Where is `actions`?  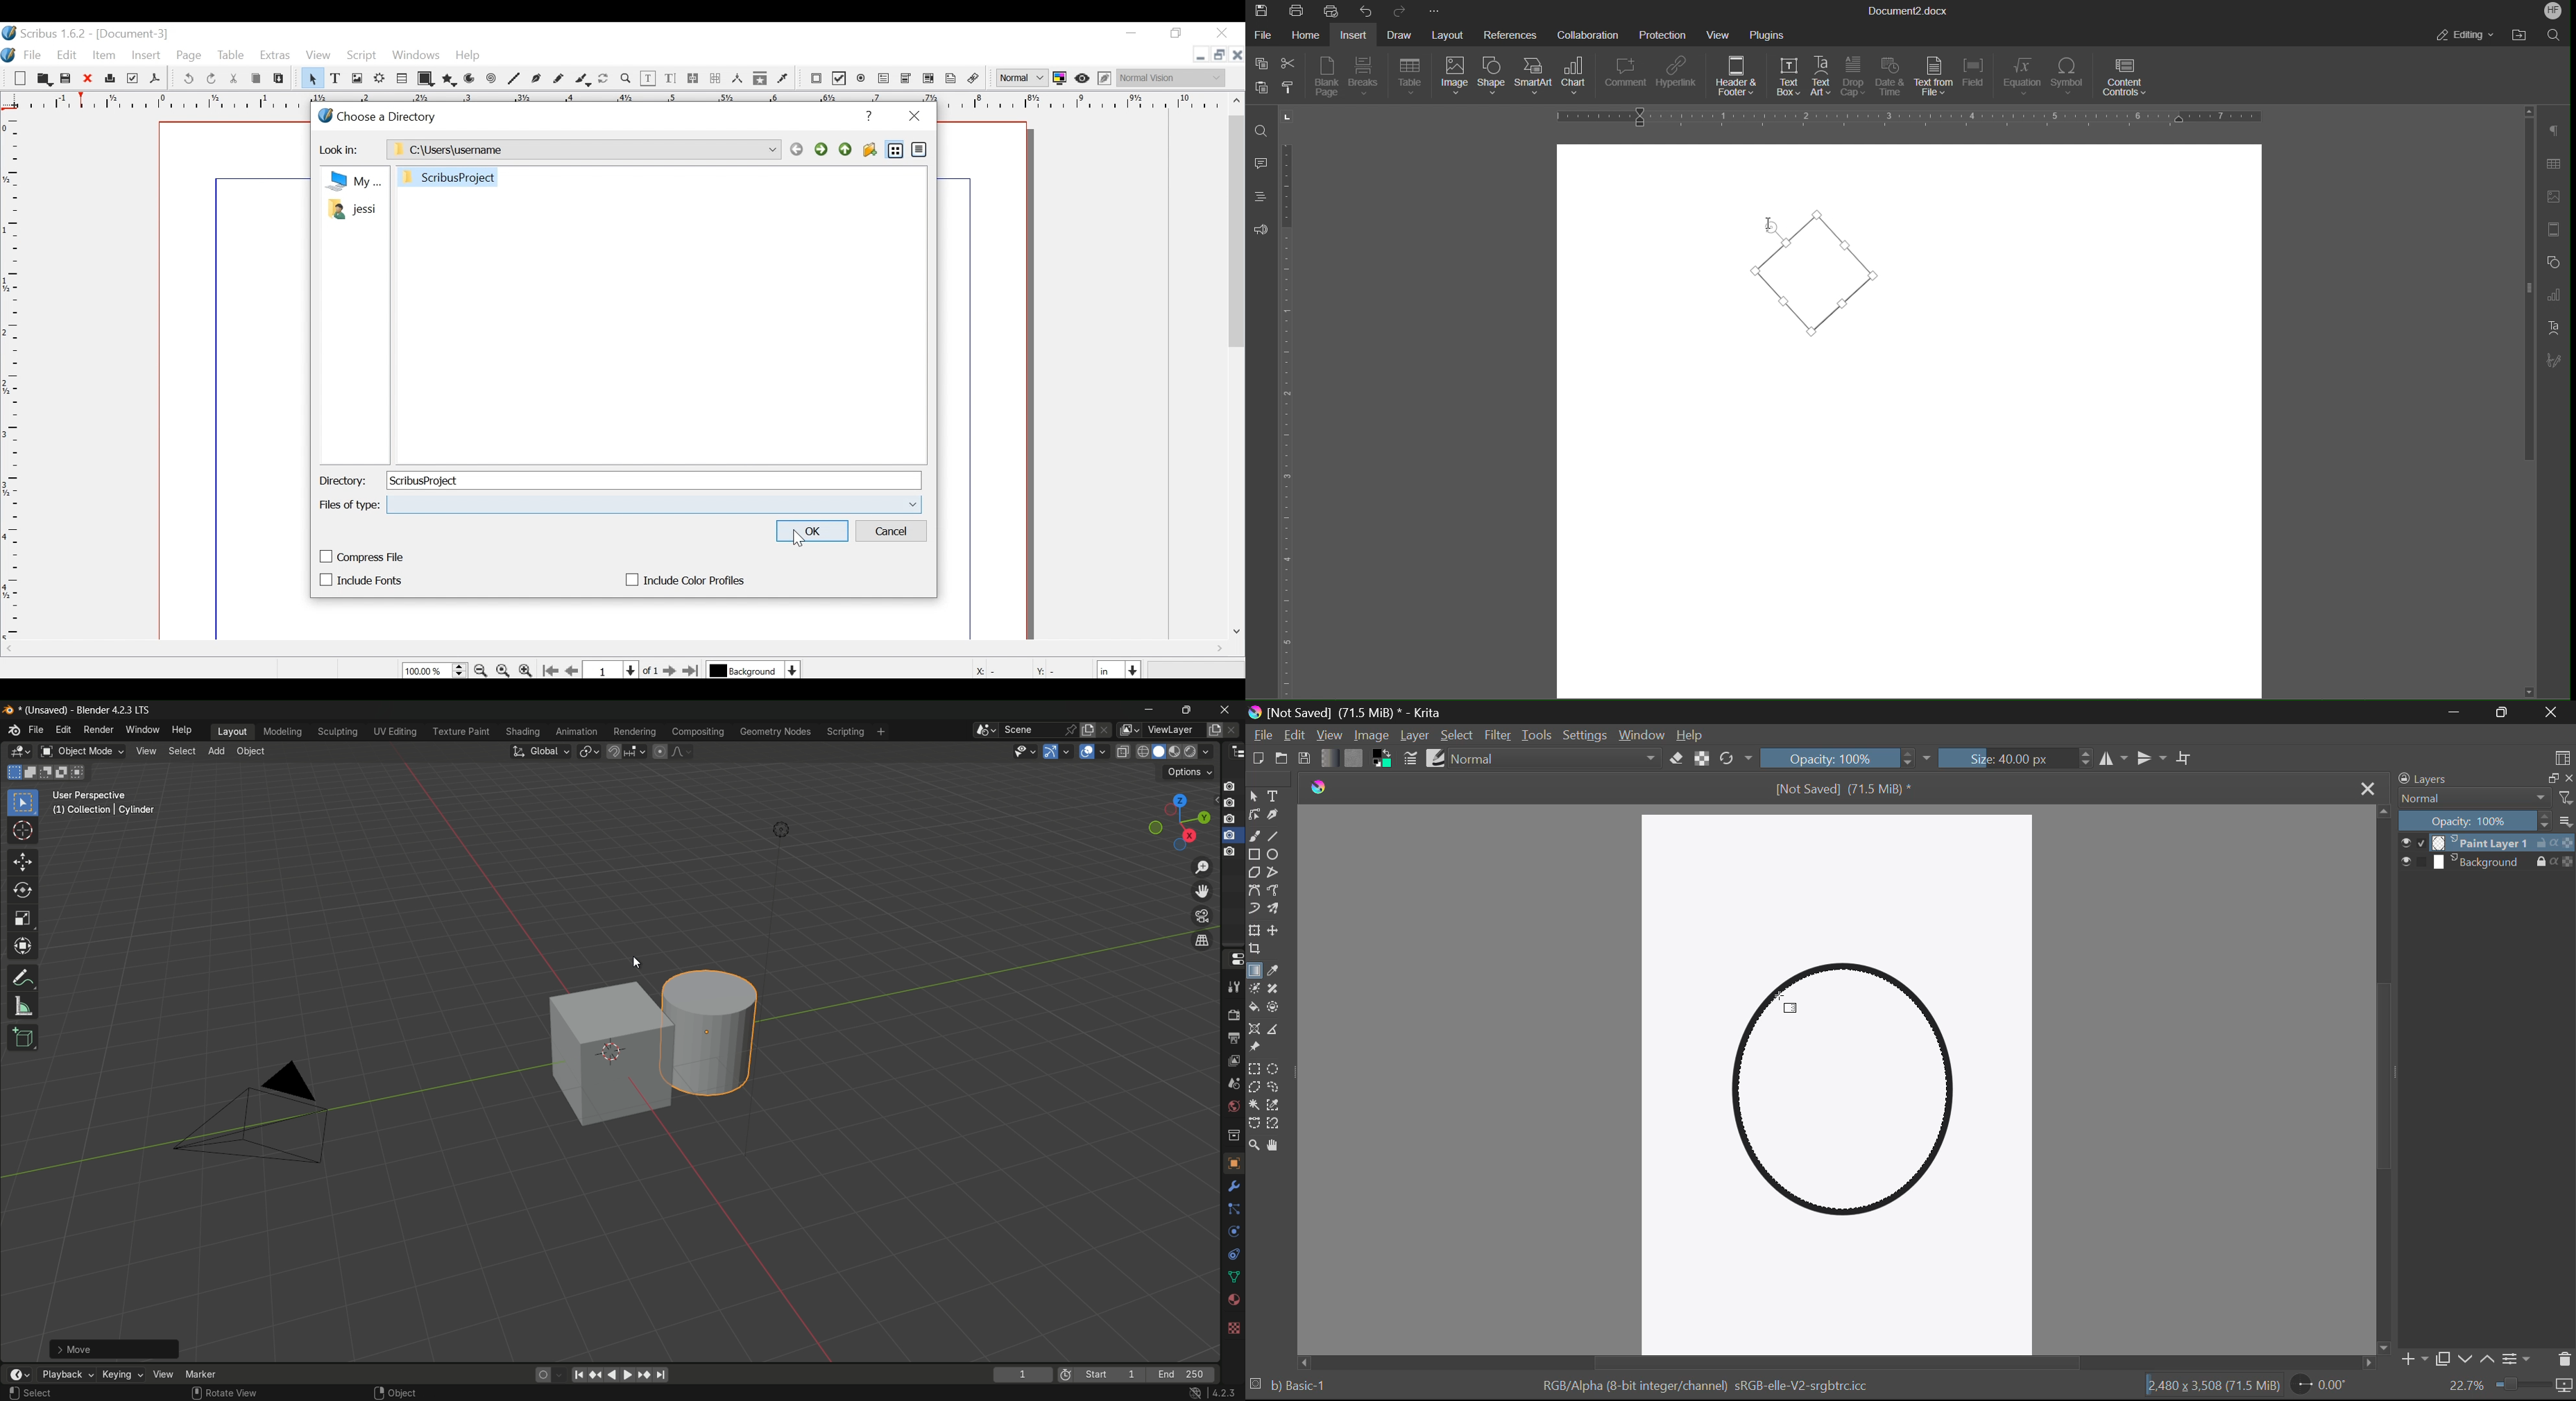 actions is located at coordinates (2555, 843).